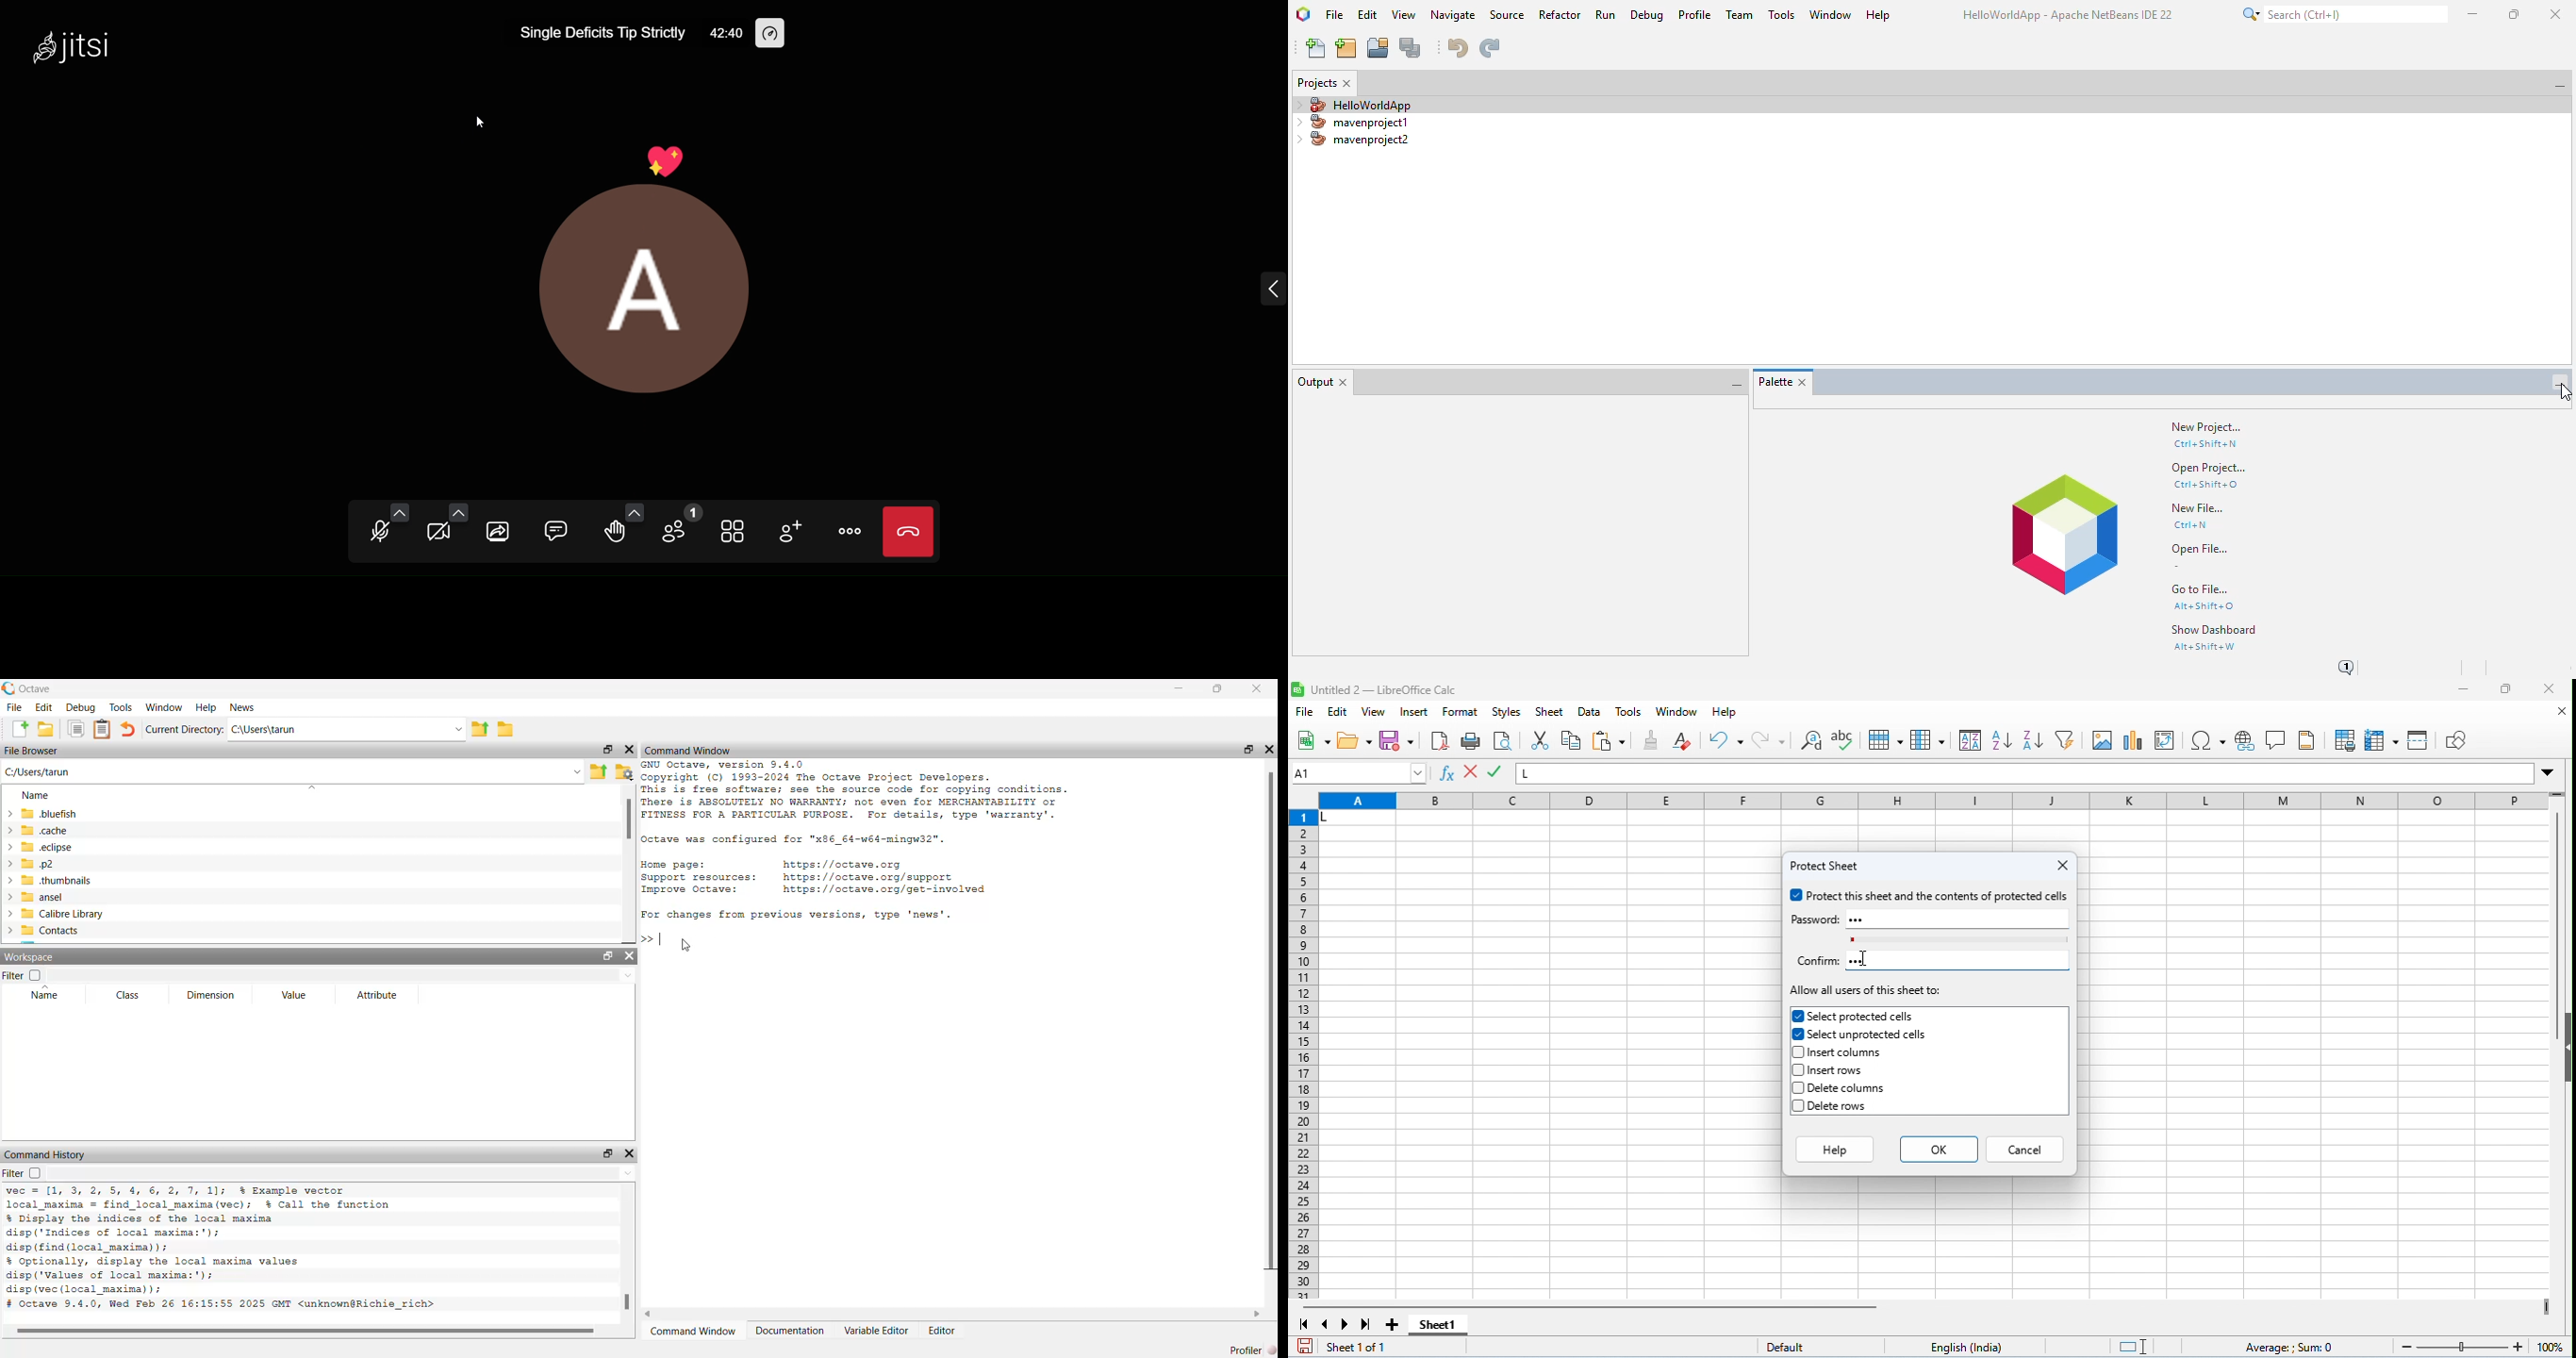 The height and width of the screenshot is (1372, 2576). Describe the element at coordinates (1306, 713) in the screenshot. I see `file` at that location.